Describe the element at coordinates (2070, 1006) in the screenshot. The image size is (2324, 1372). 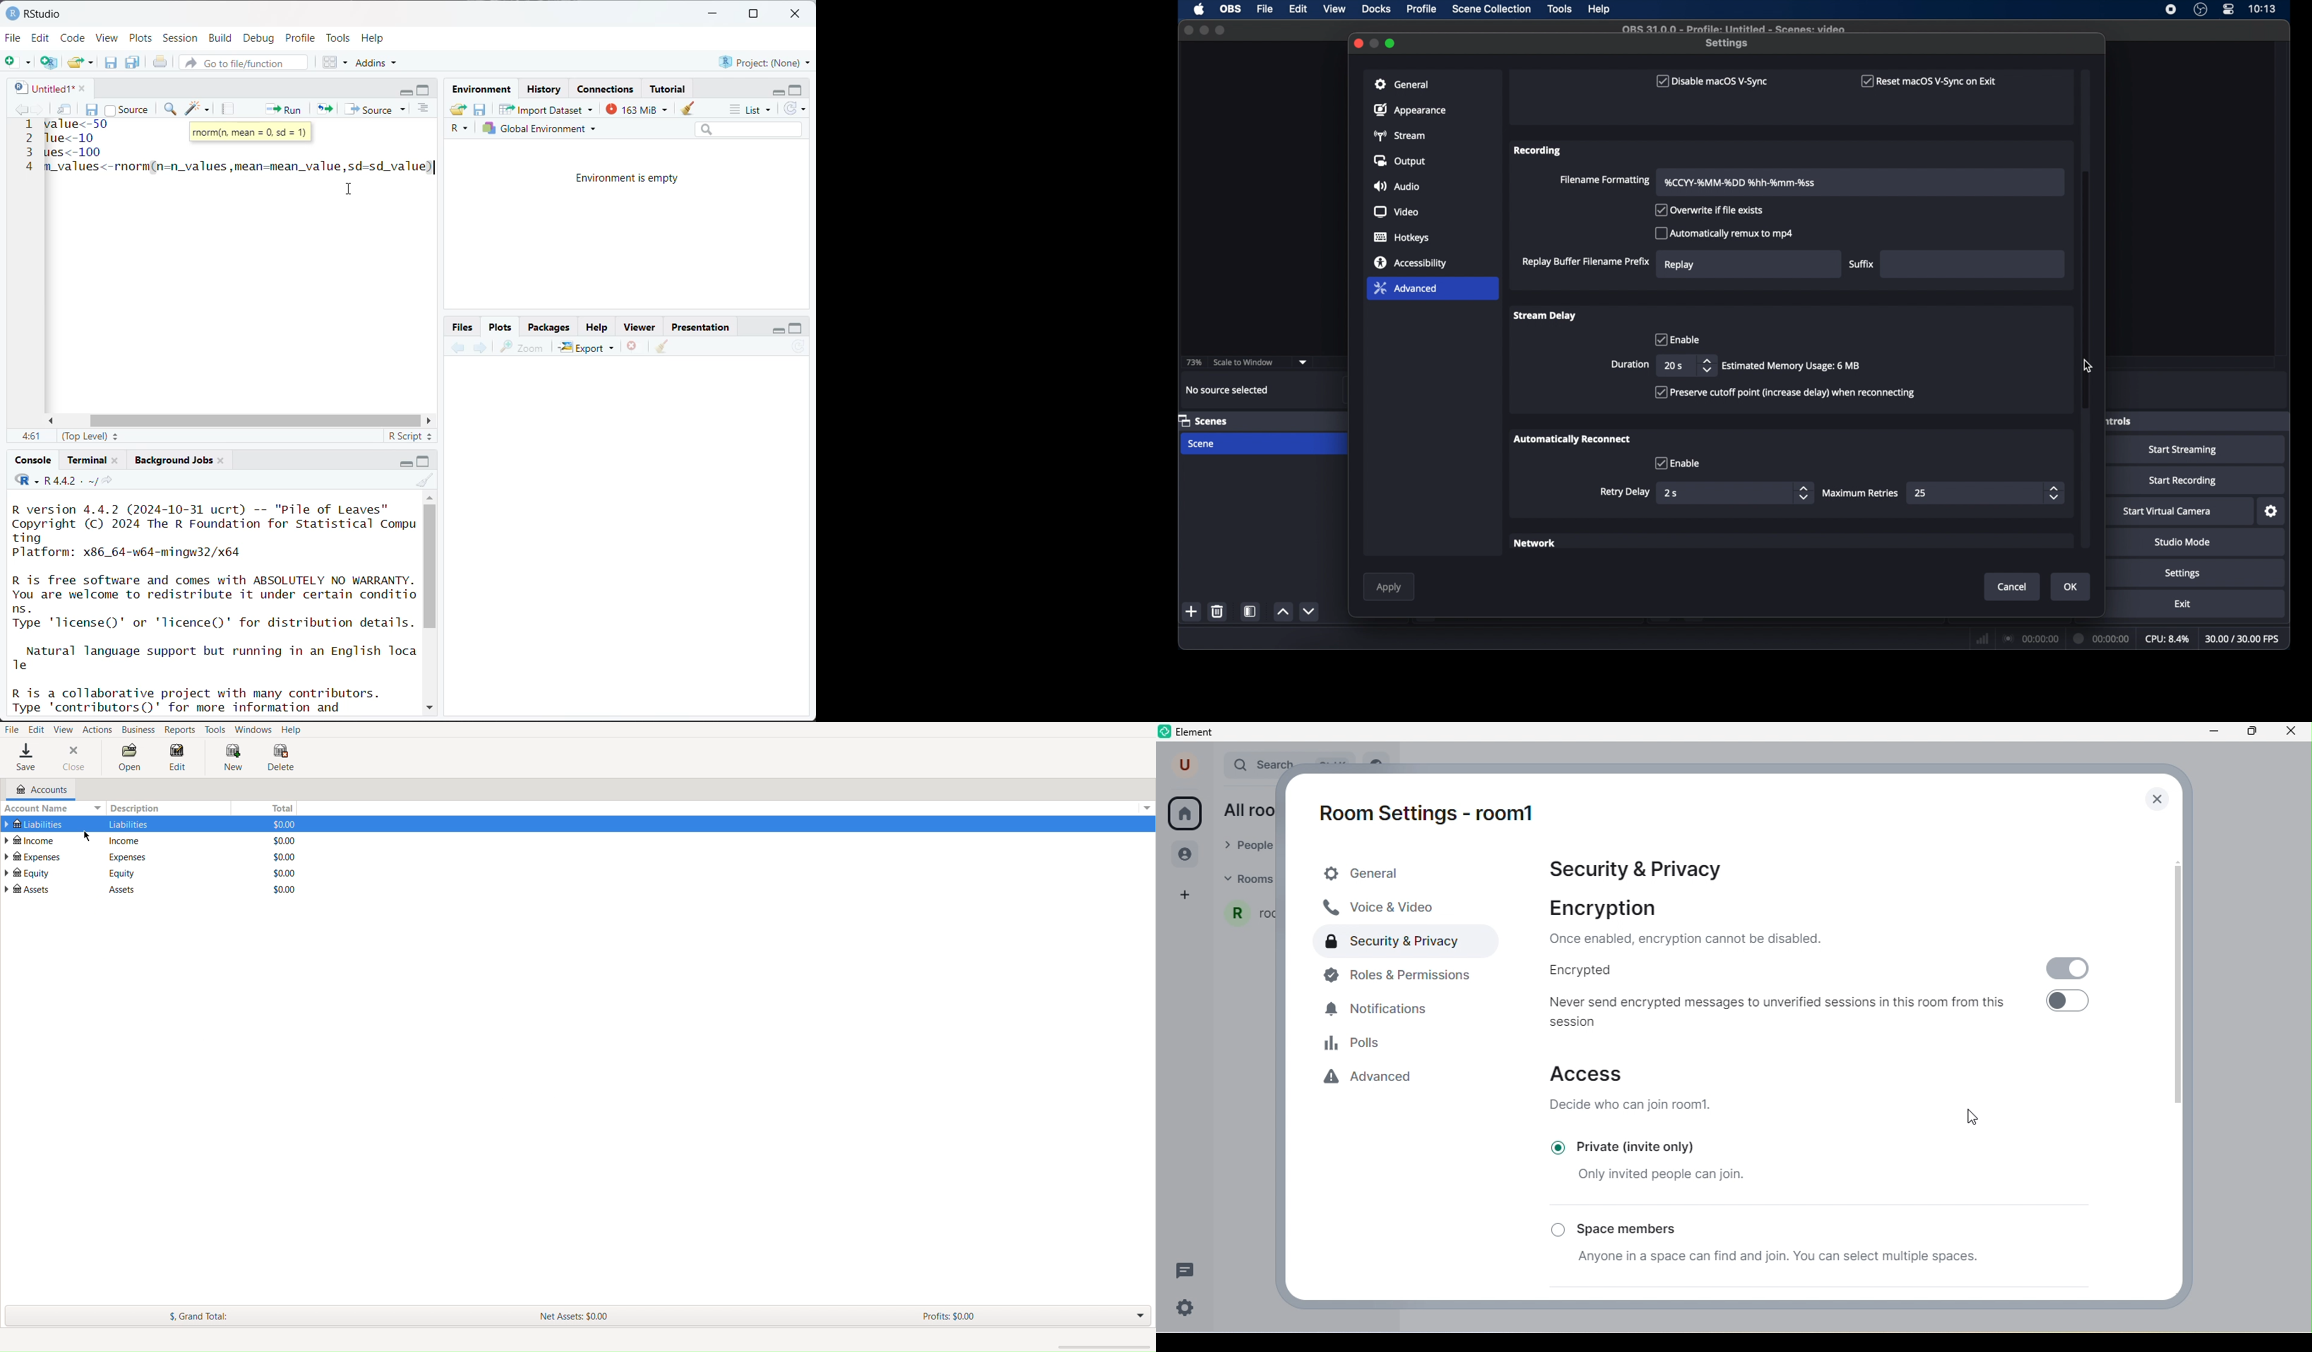
I see `toggle off` at that location.